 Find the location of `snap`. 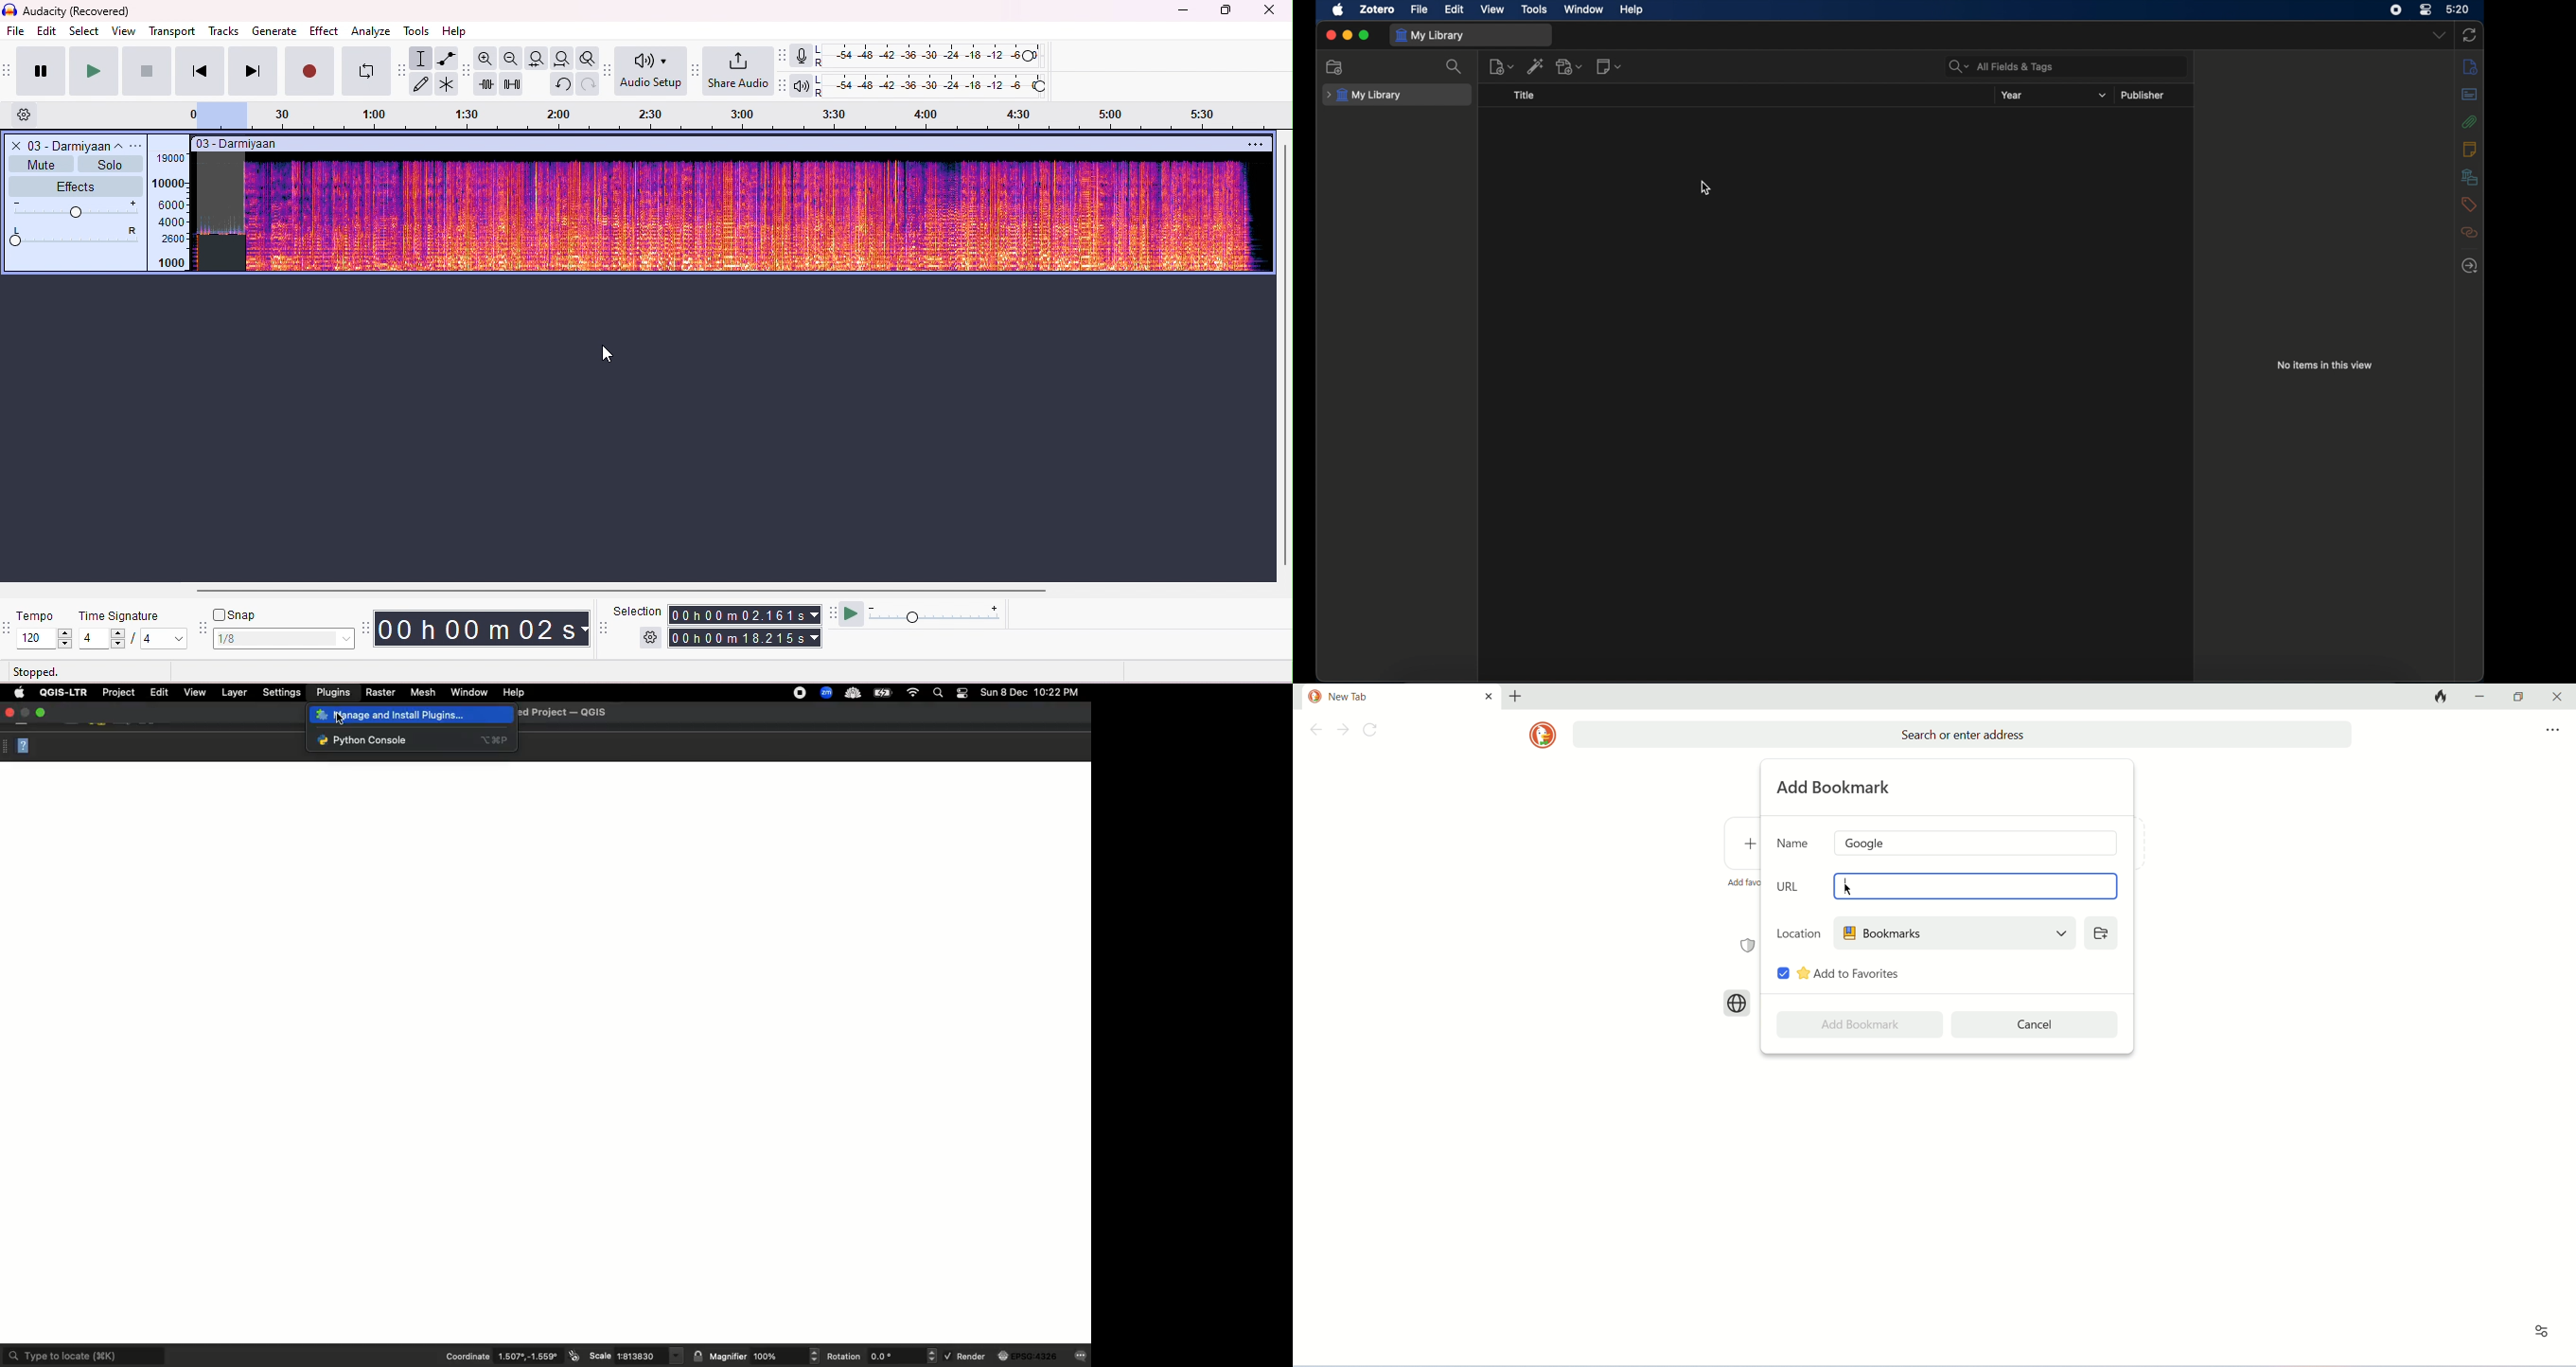

snap is located at coordinates (240, 613).